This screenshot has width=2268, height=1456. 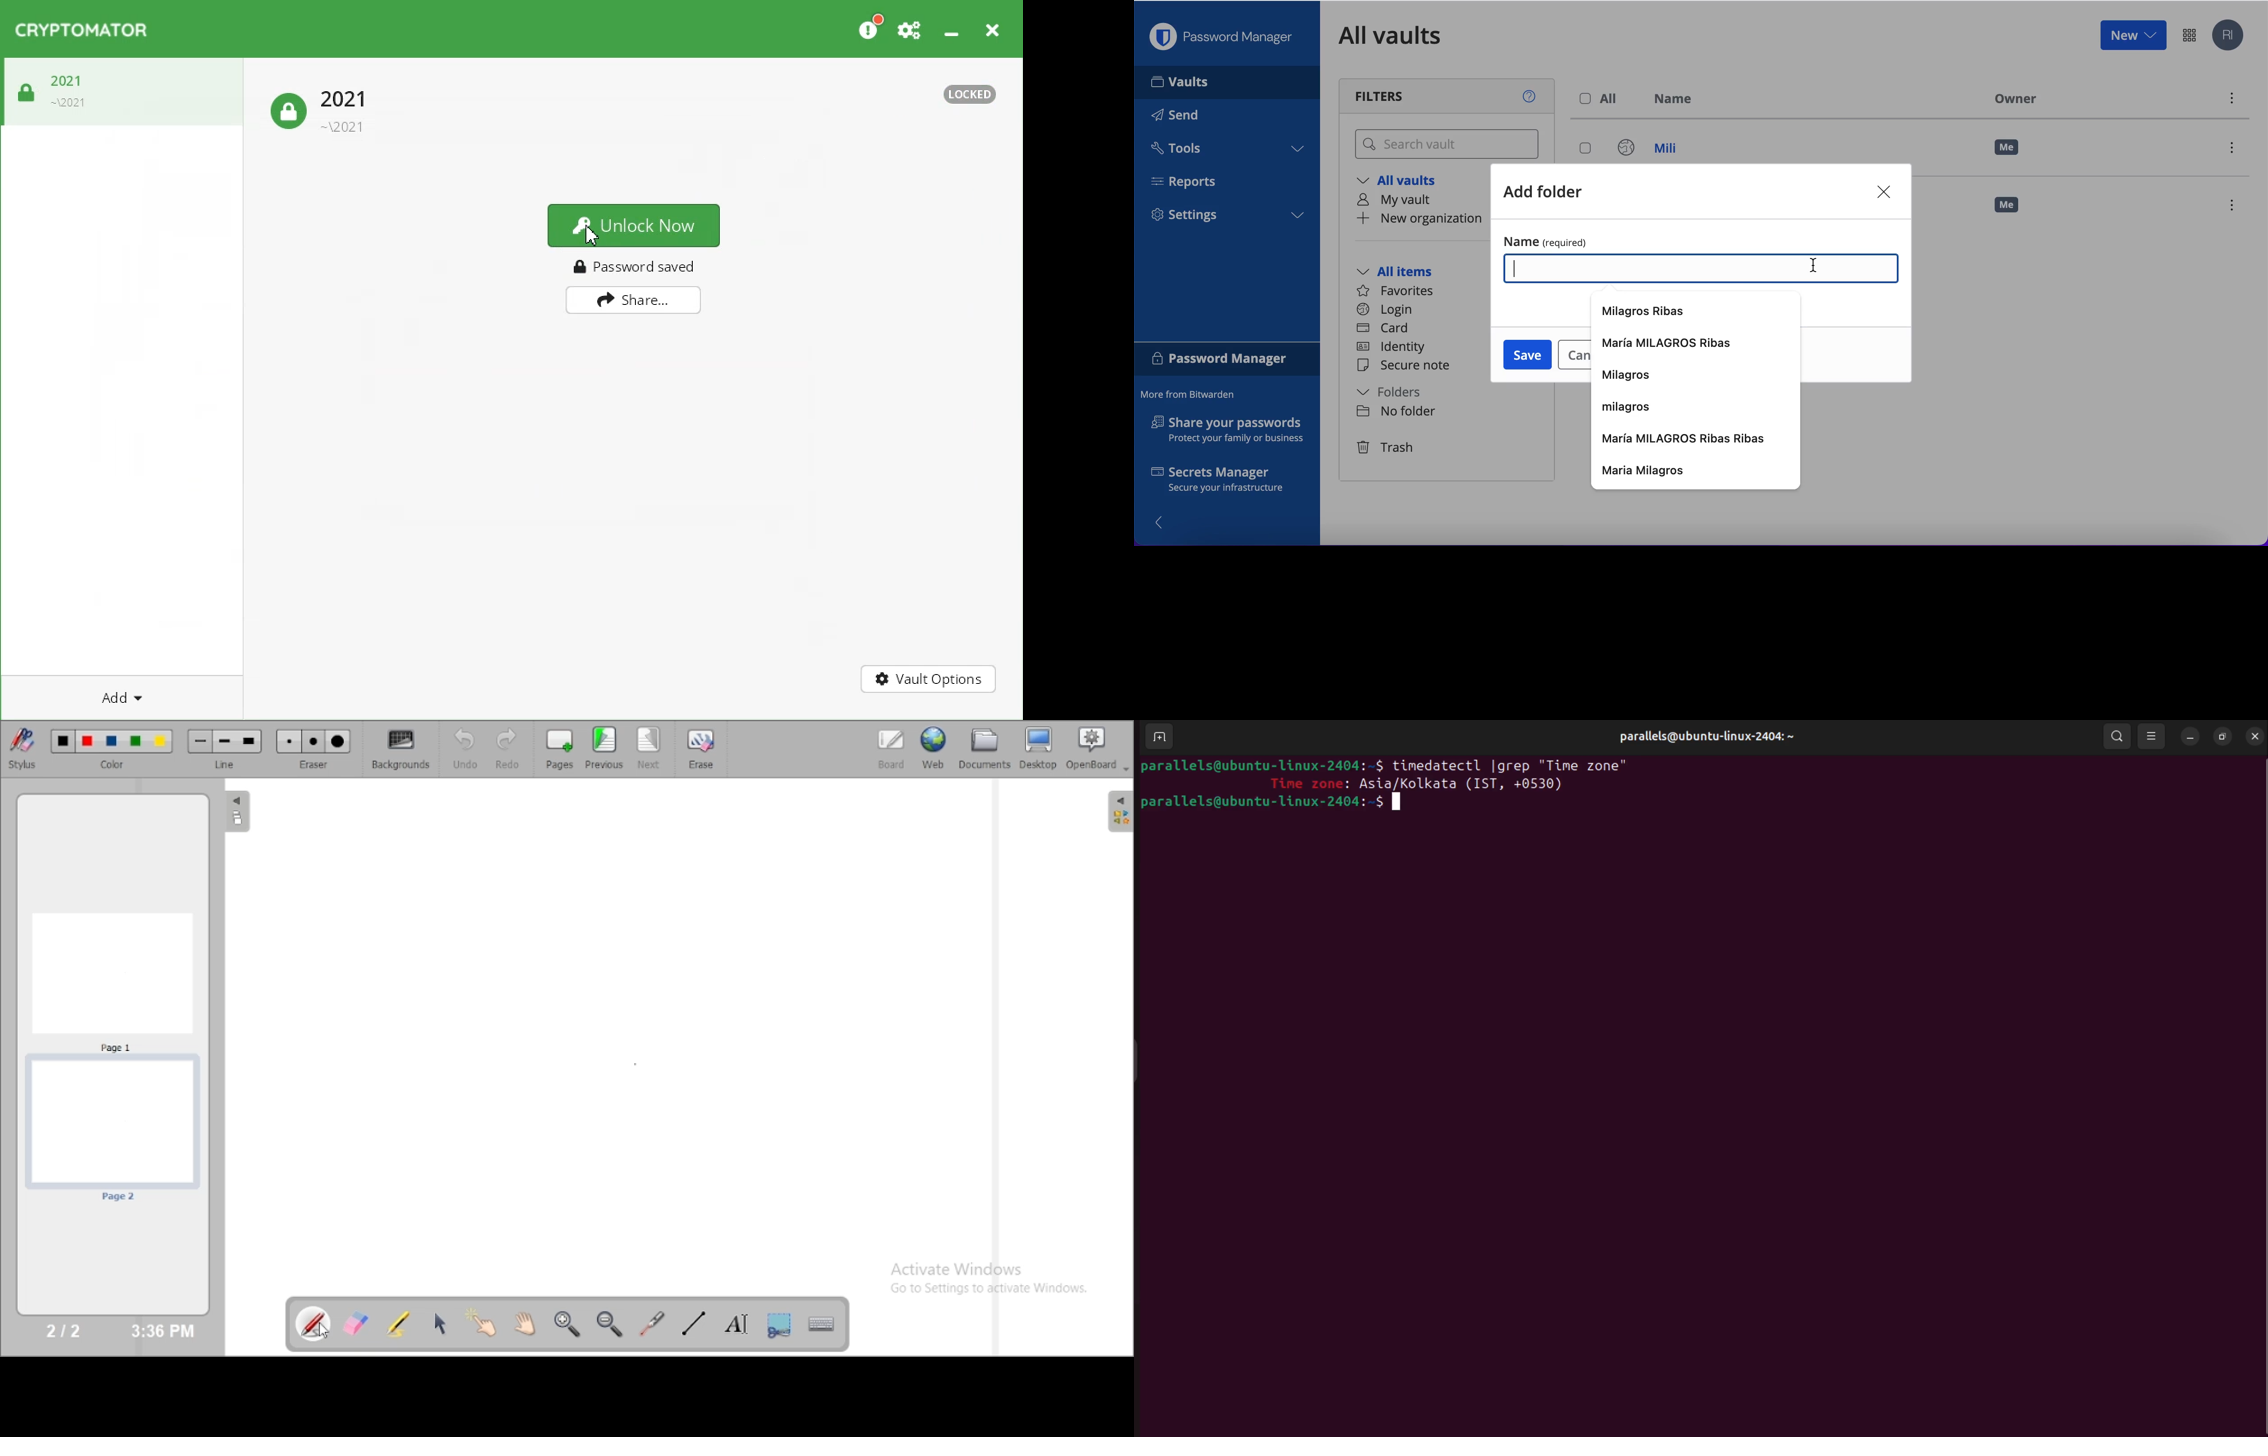 What do you see at coordinates (115, 765) in the screenshot?
I see `color` at bounding box center [115, 765].